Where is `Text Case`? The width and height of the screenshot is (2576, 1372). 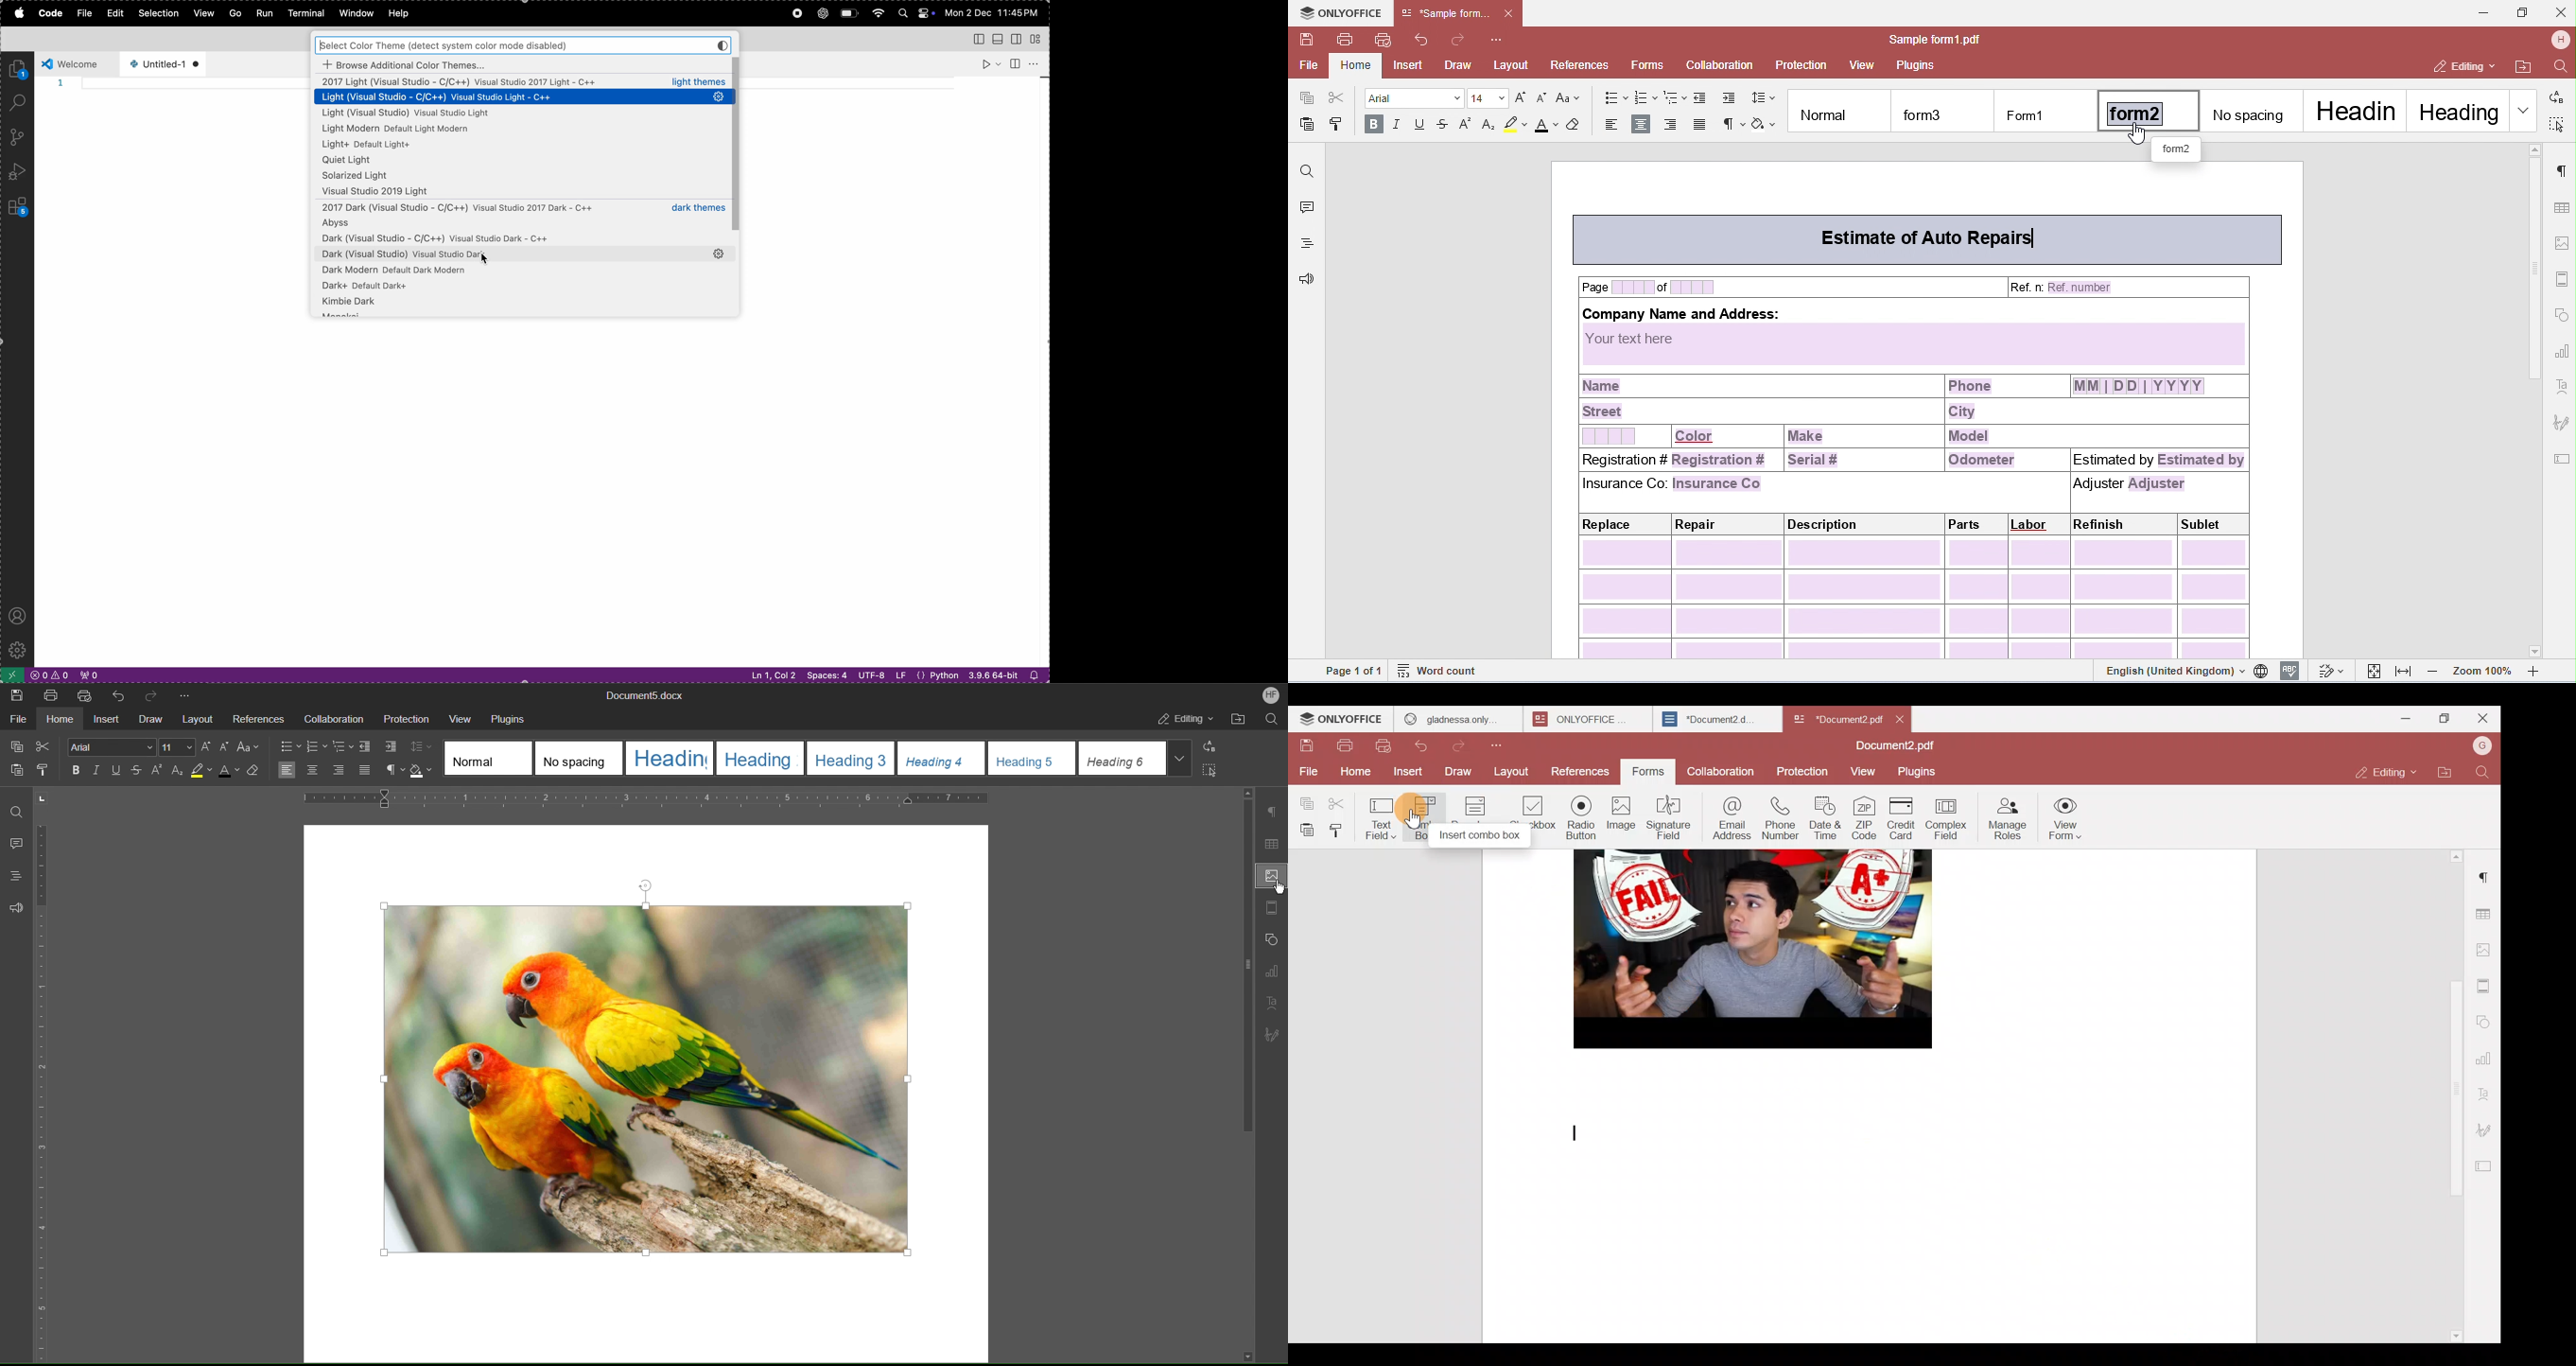
Text Case is located at coordinates (250, 747).